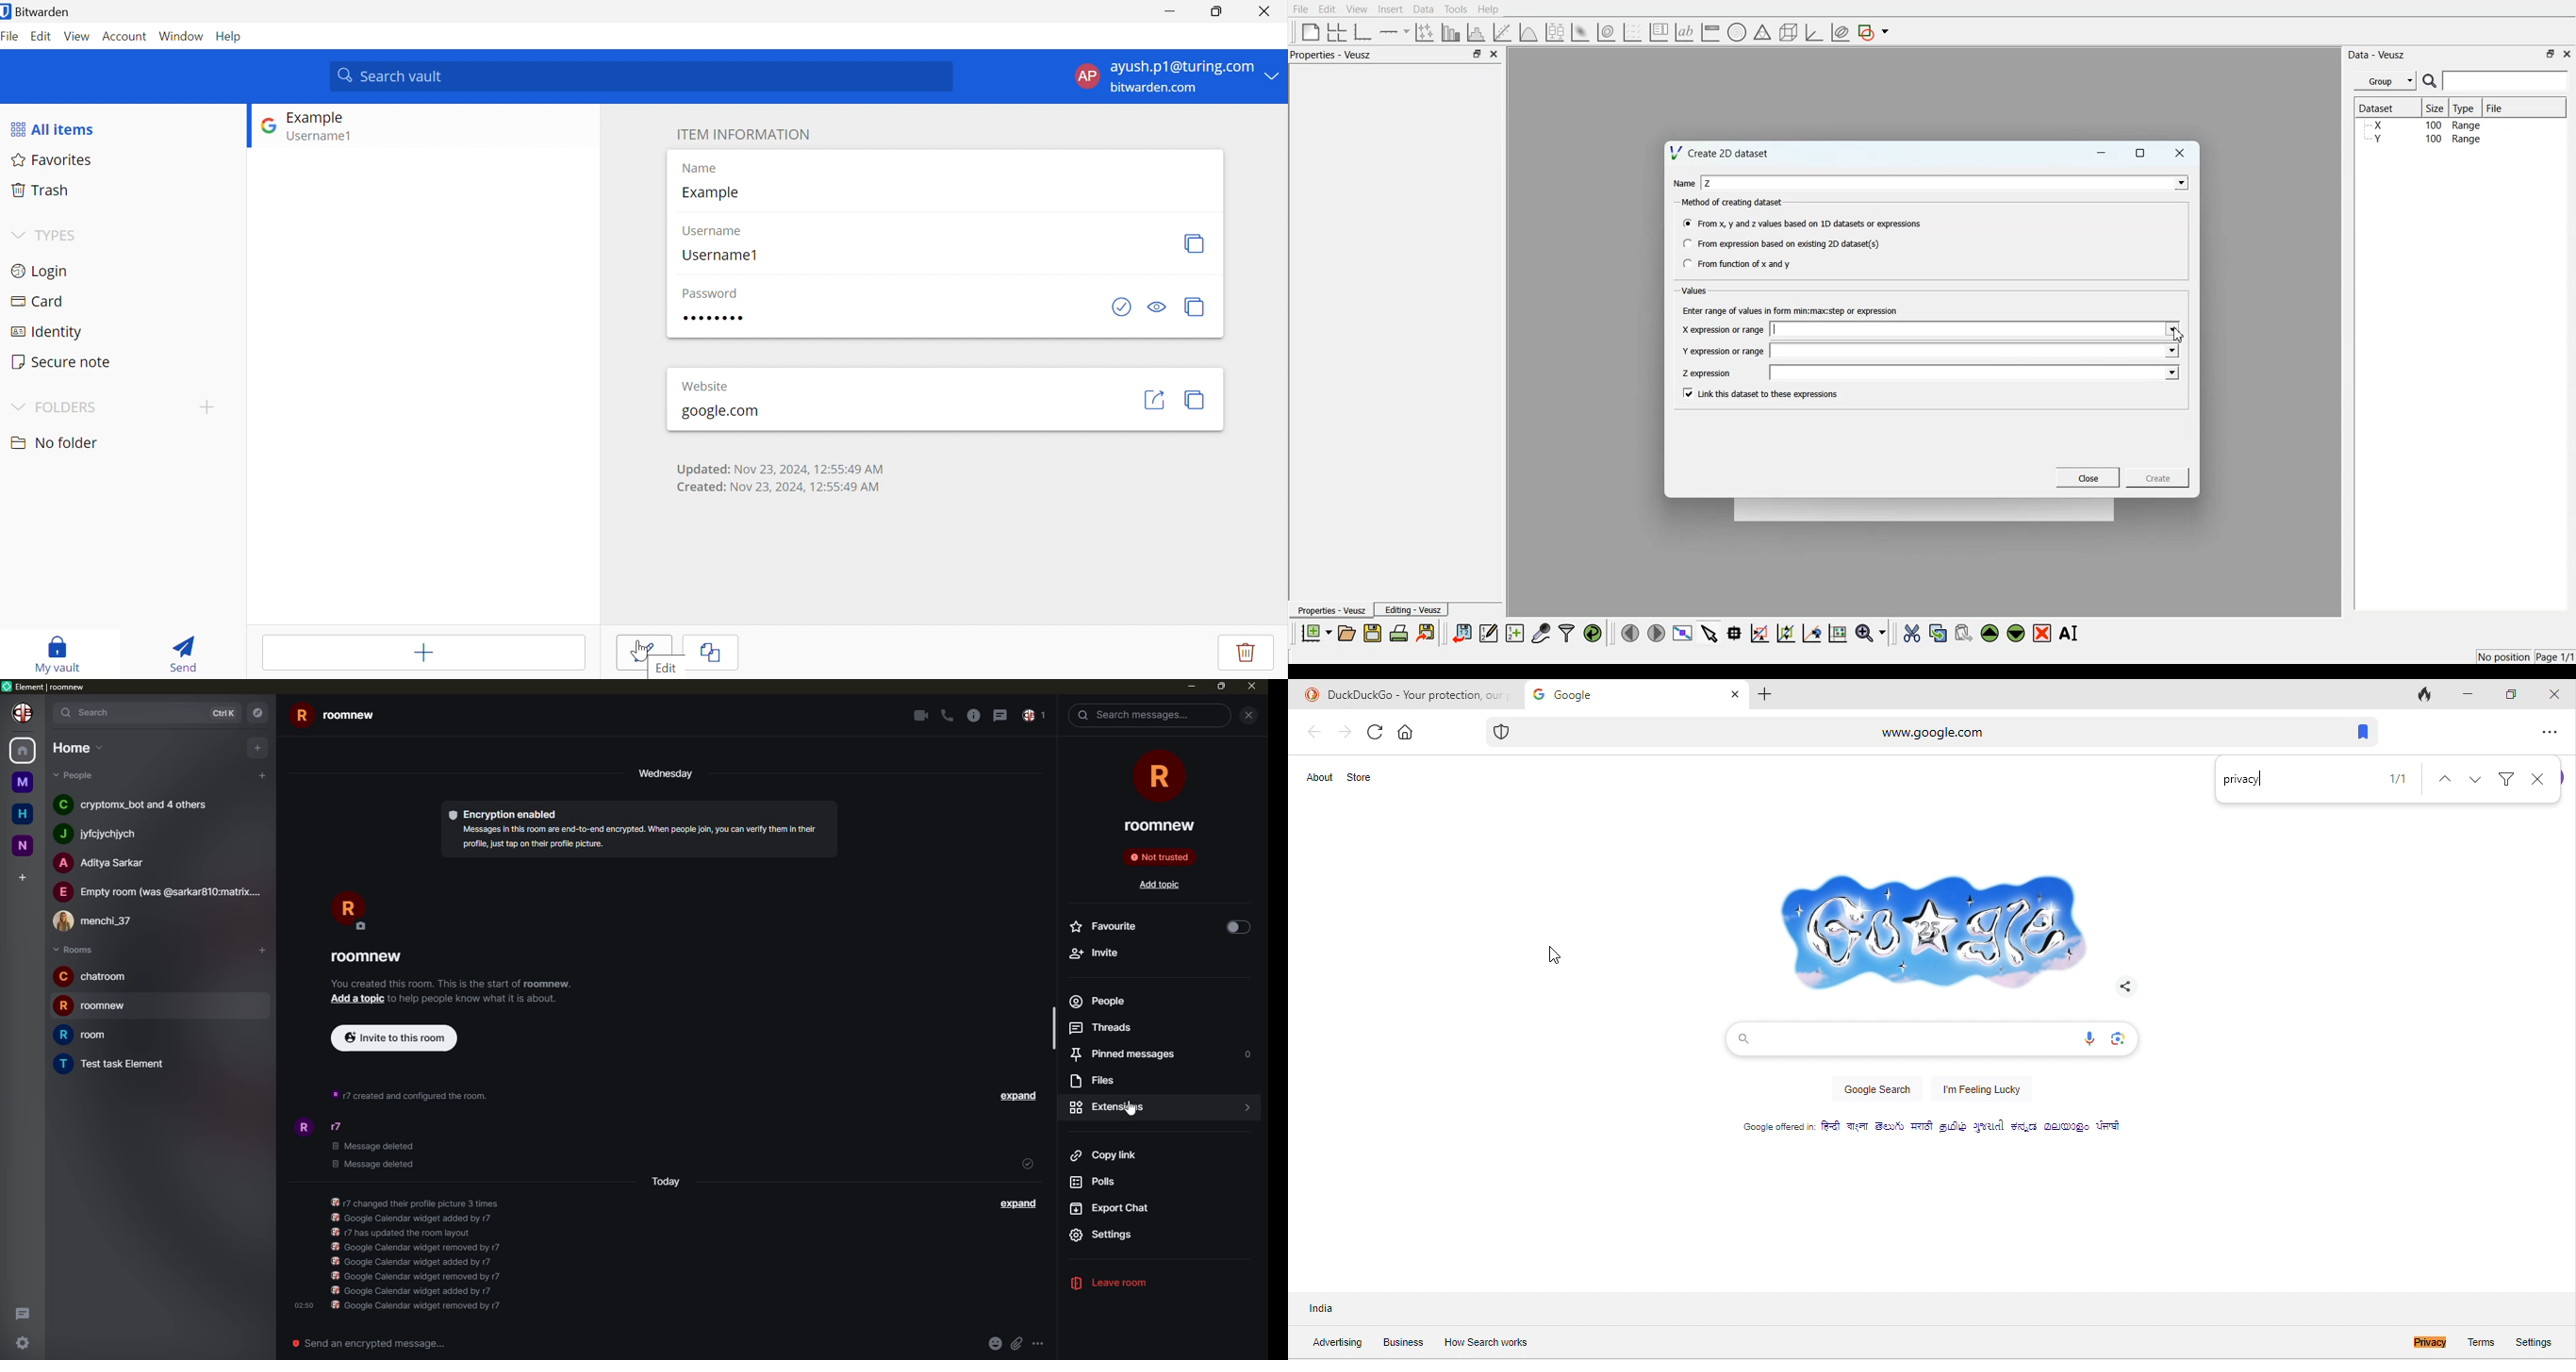  Describe the element at coordinates (83, 1035) in the screenshot. I see `room` at that location.